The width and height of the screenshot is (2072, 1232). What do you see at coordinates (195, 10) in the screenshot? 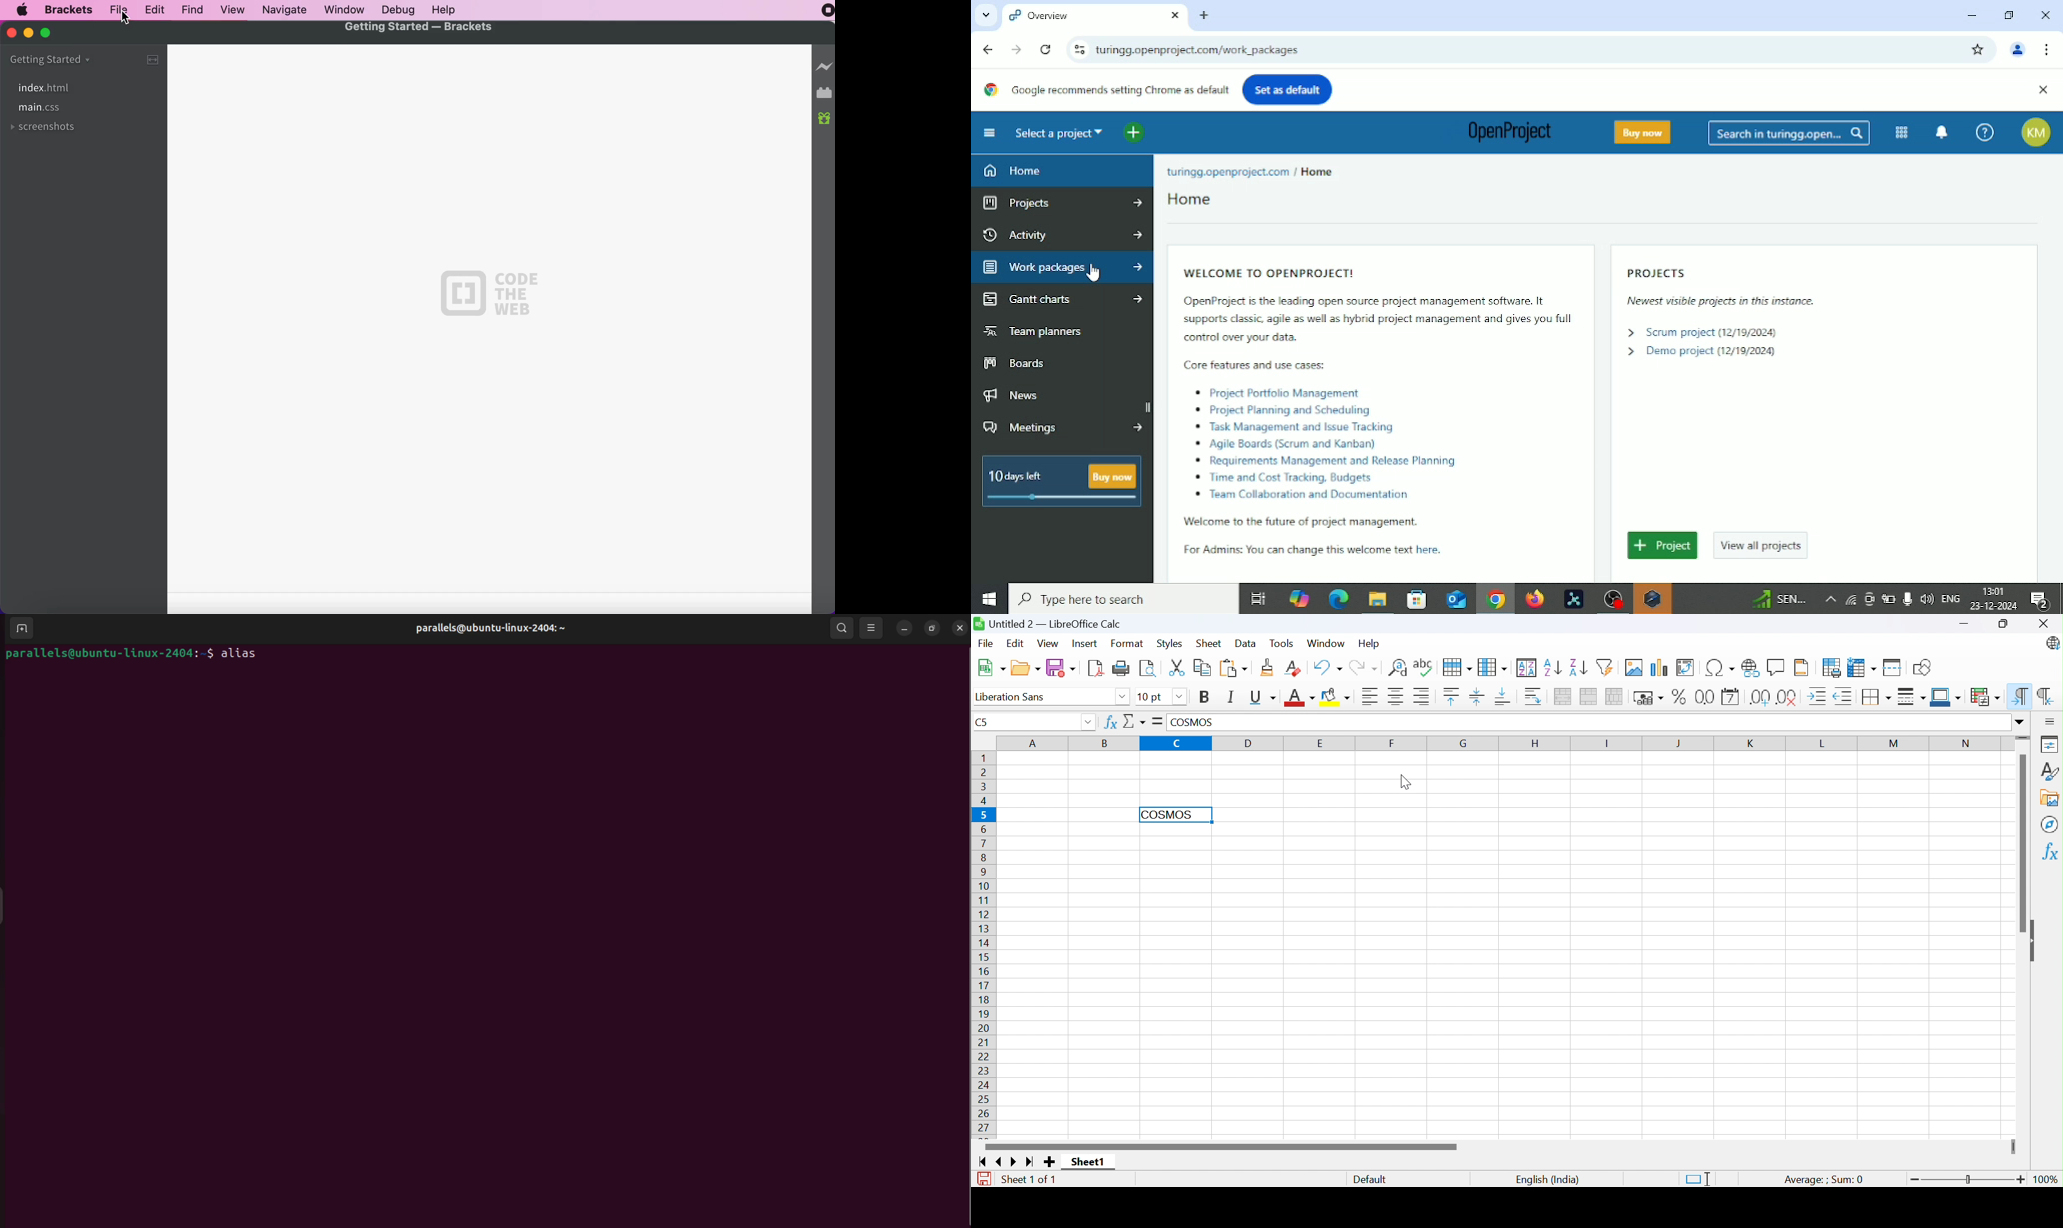
I see `find` at bounding box center [195, 10].